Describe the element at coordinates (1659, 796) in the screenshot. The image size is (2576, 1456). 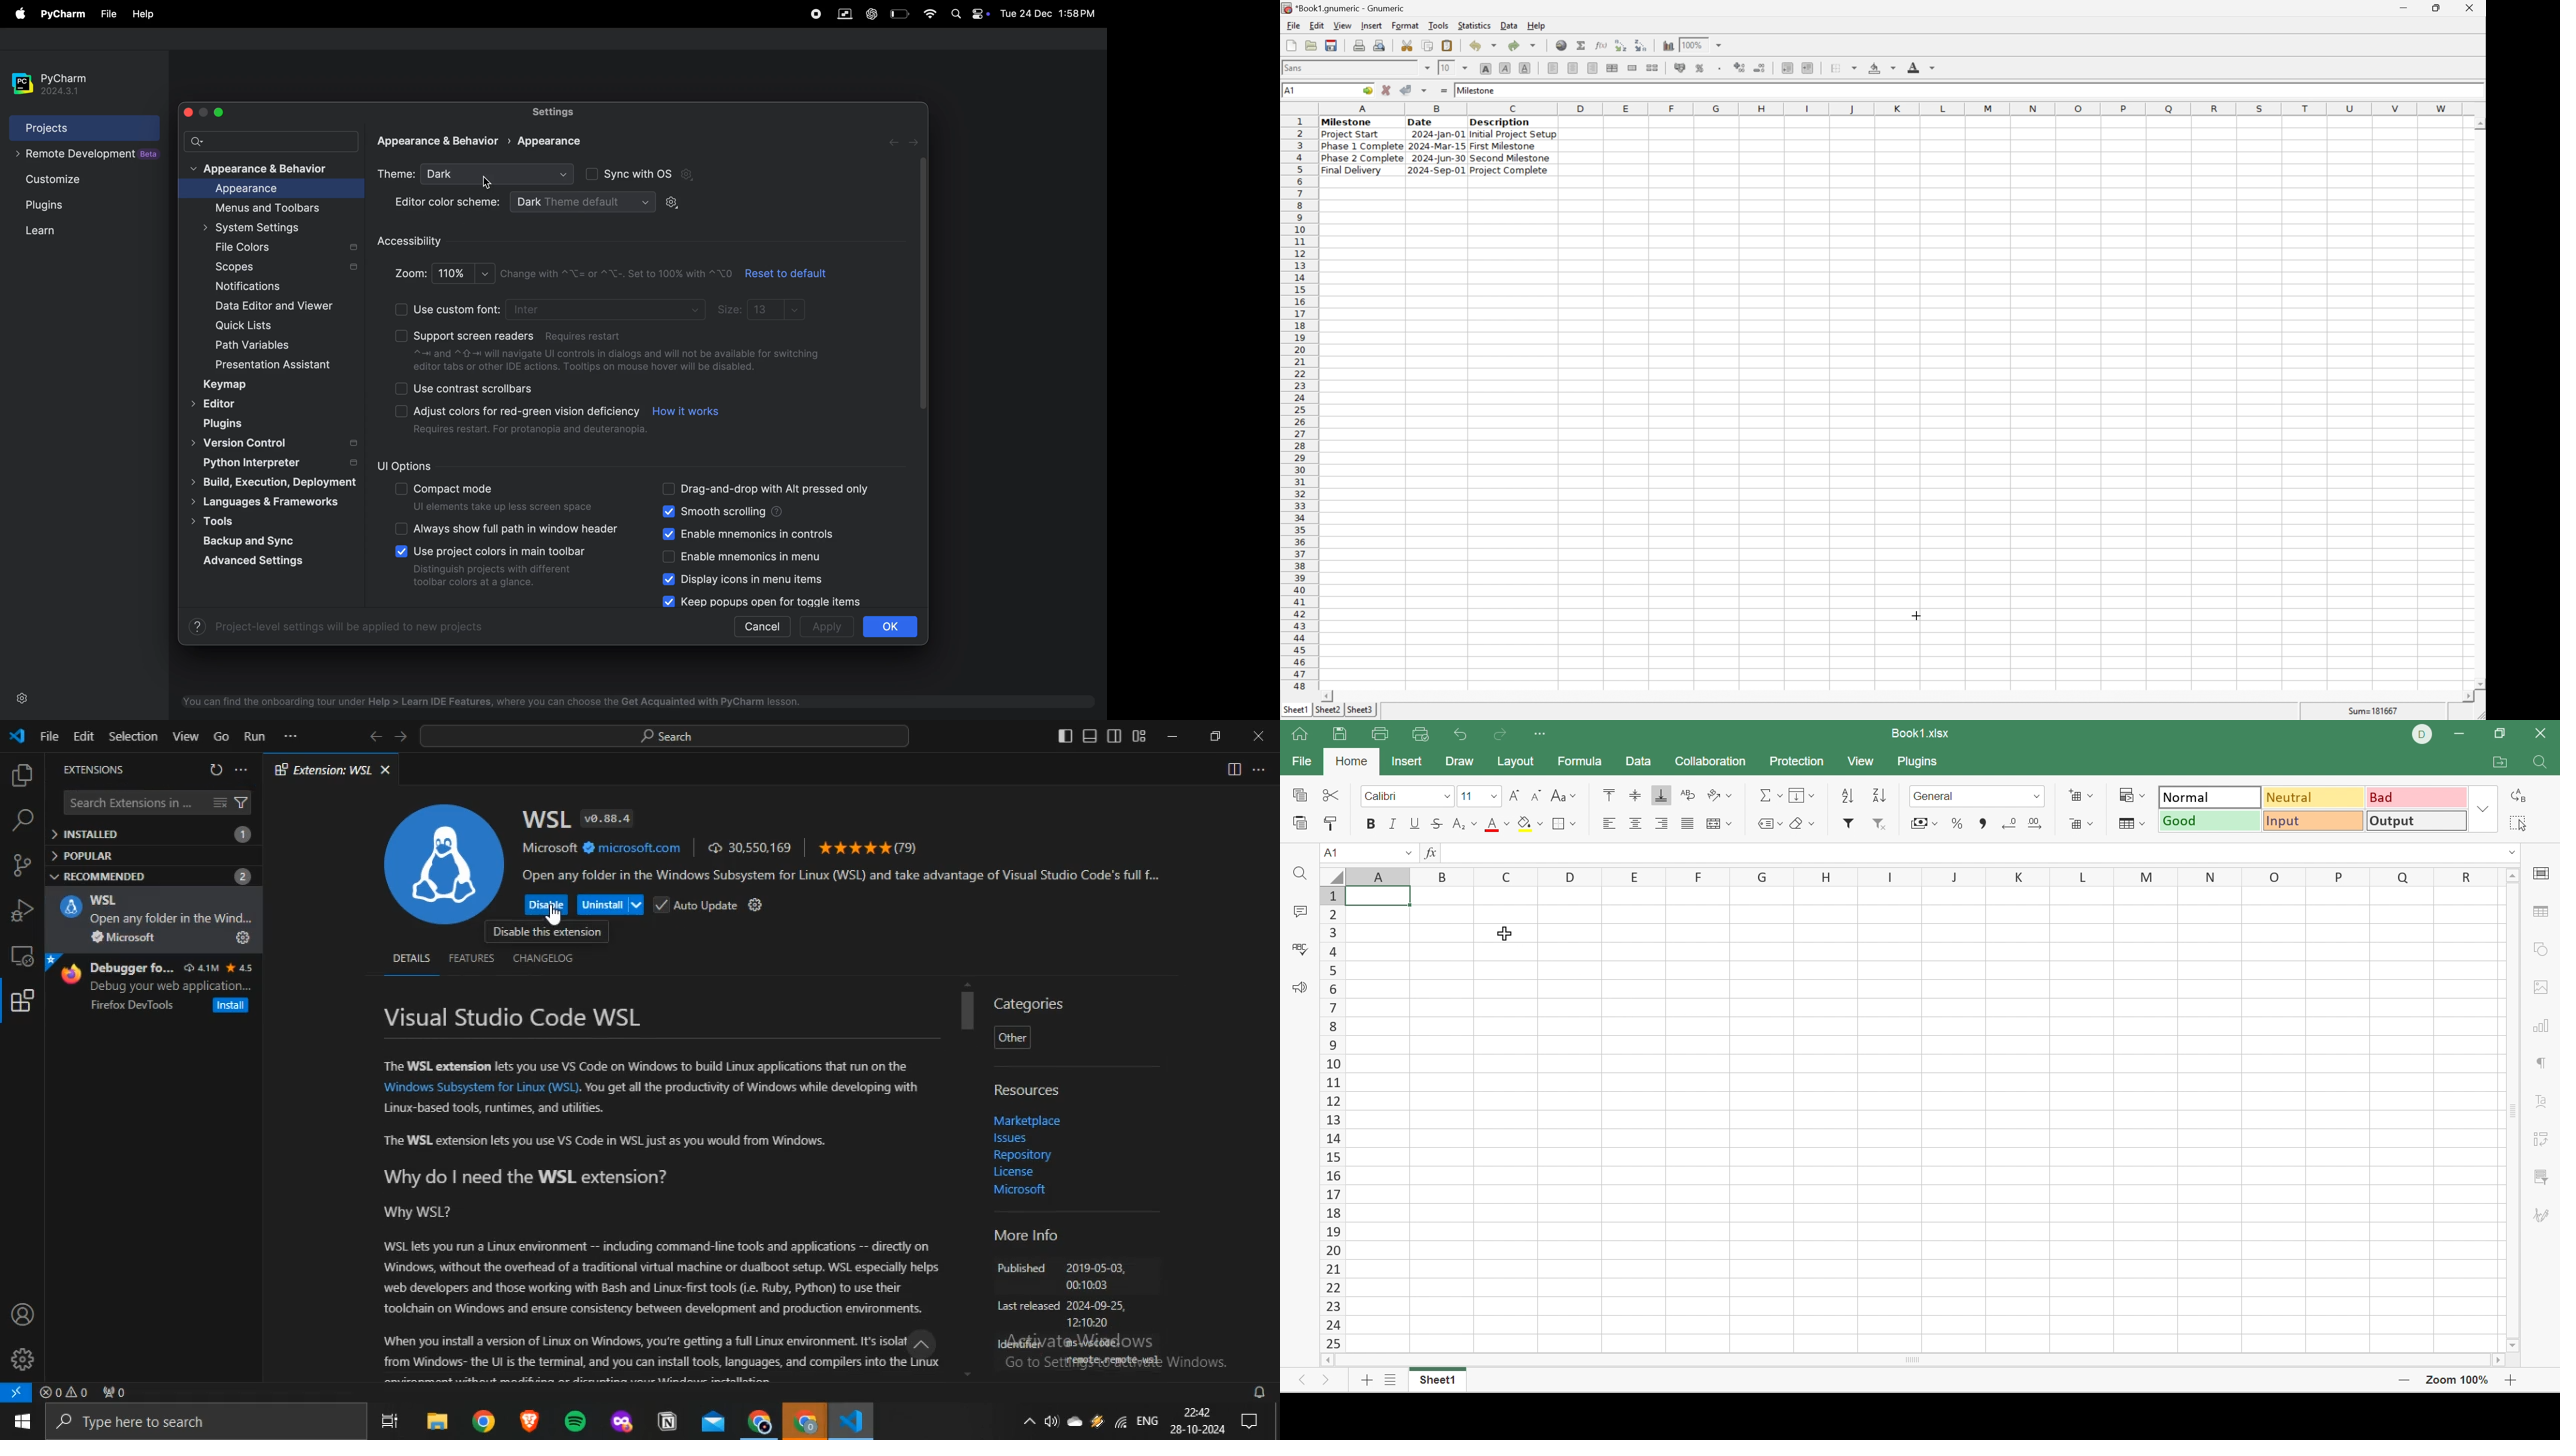
I see `Align Bottom` at that location.